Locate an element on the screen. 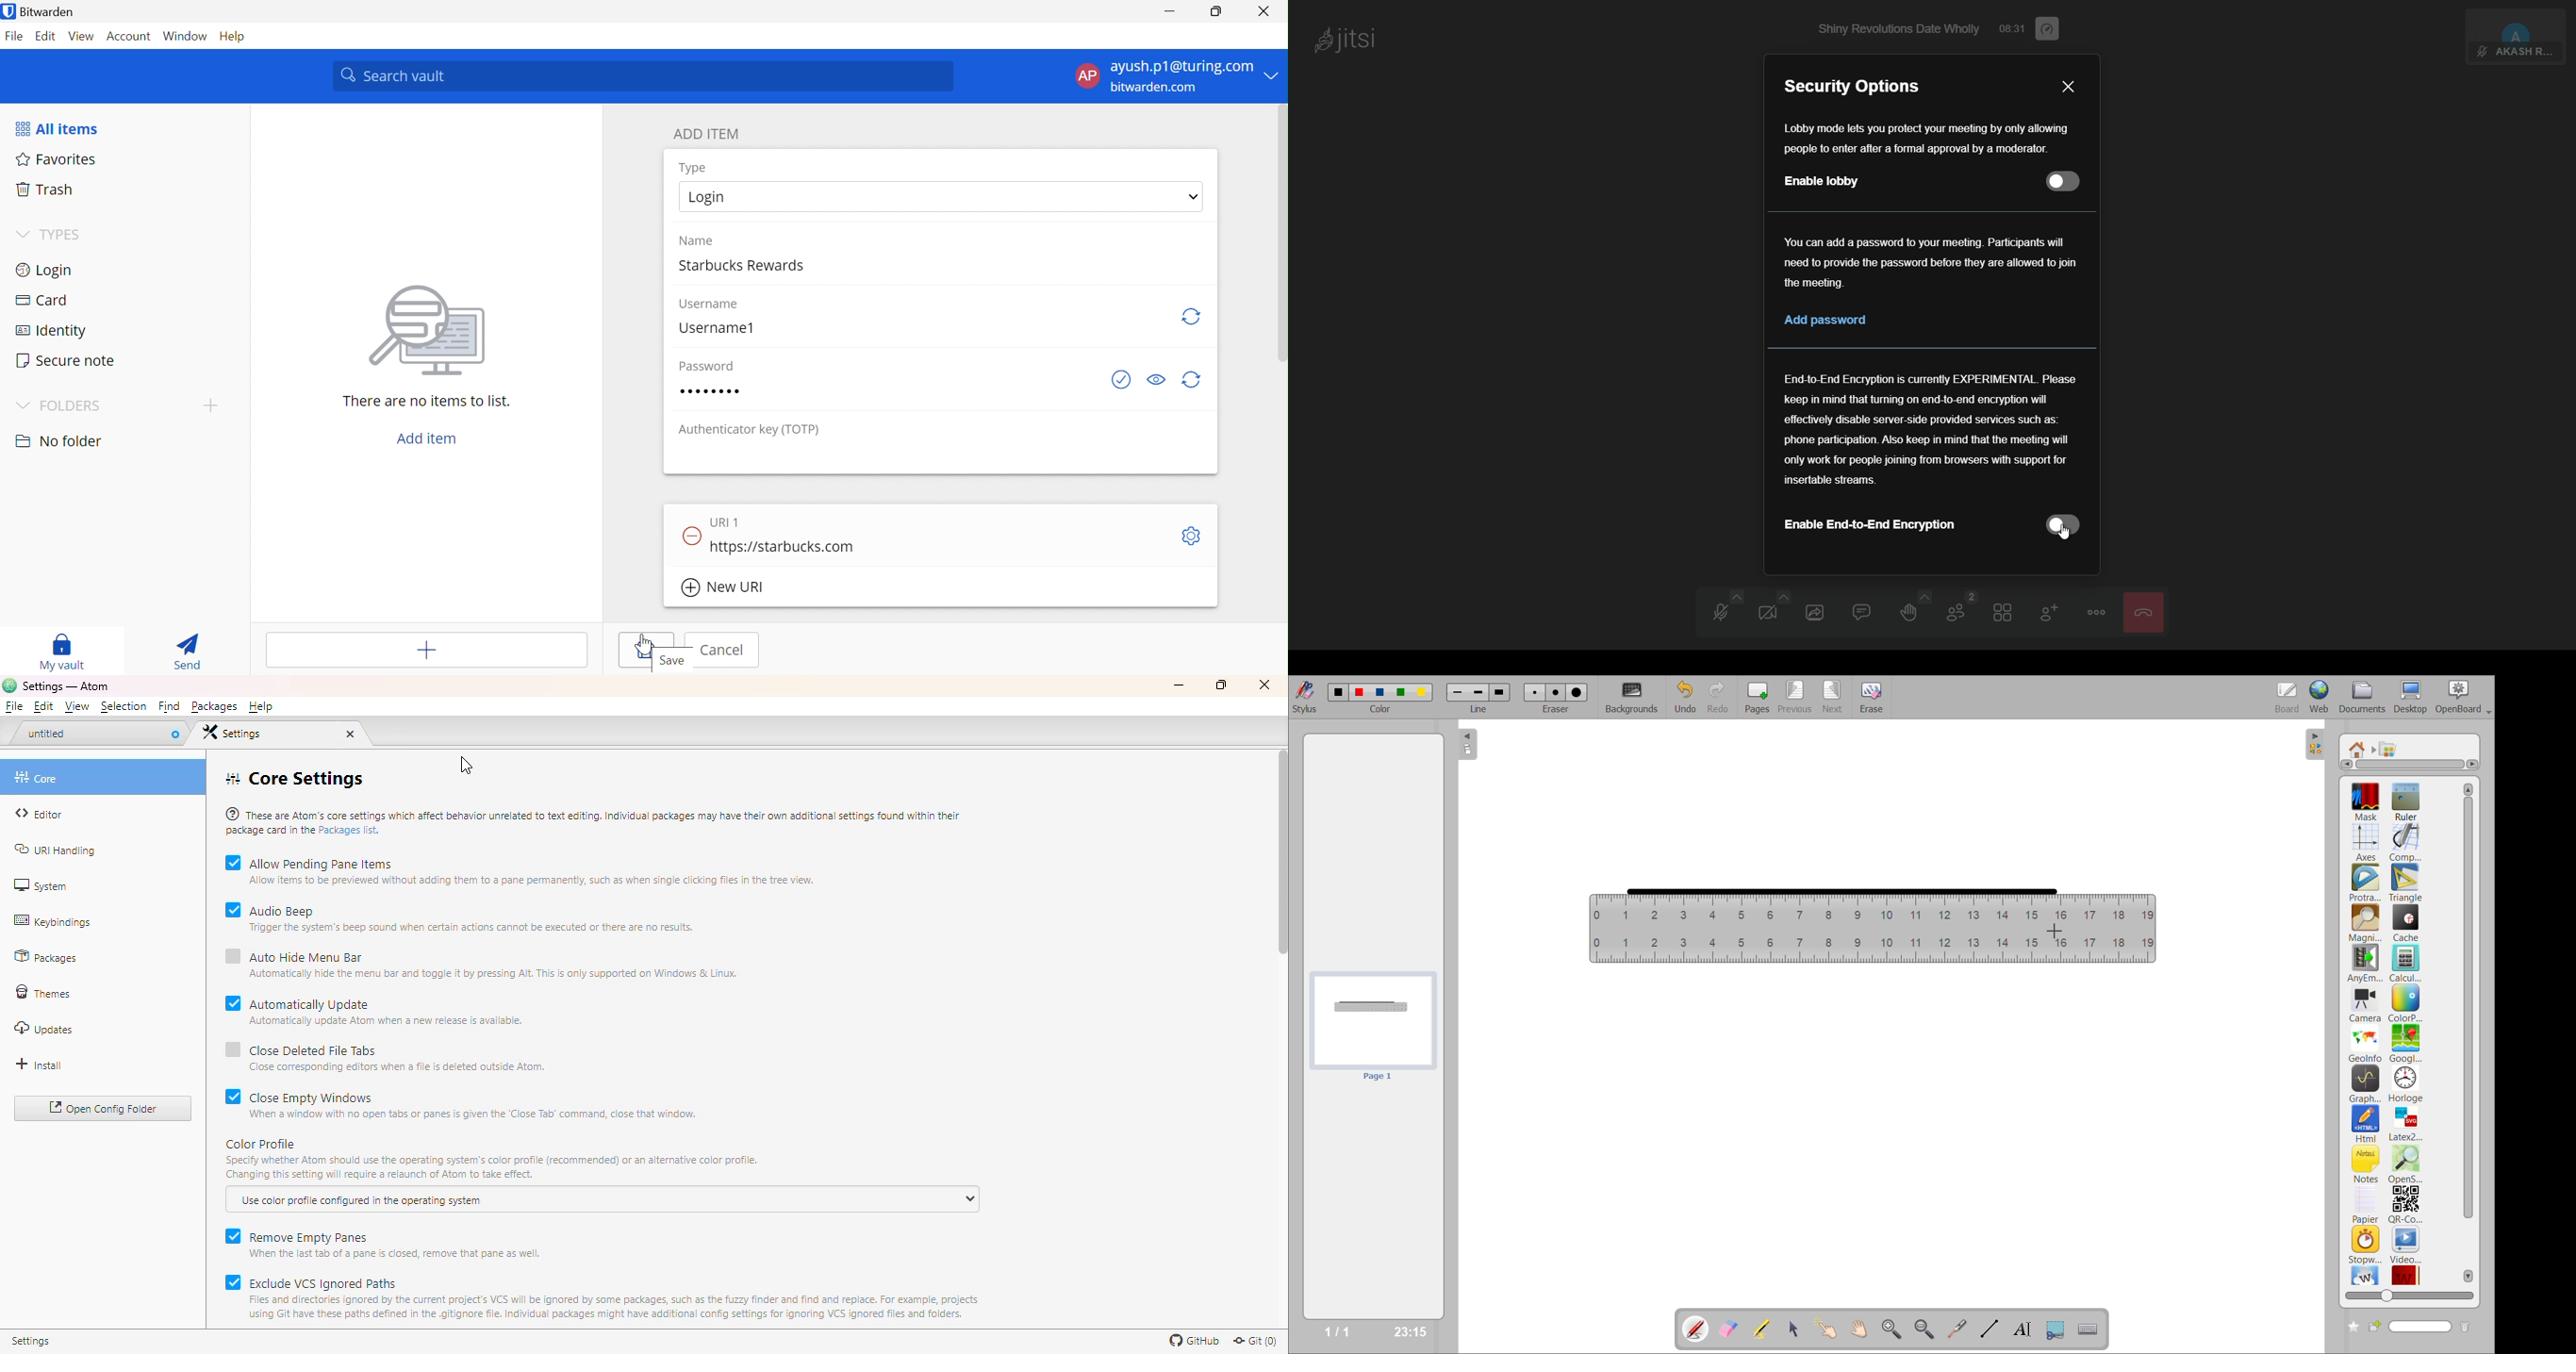 The image size is (2576, 1372). mute is located at coordinates (2481, 52).